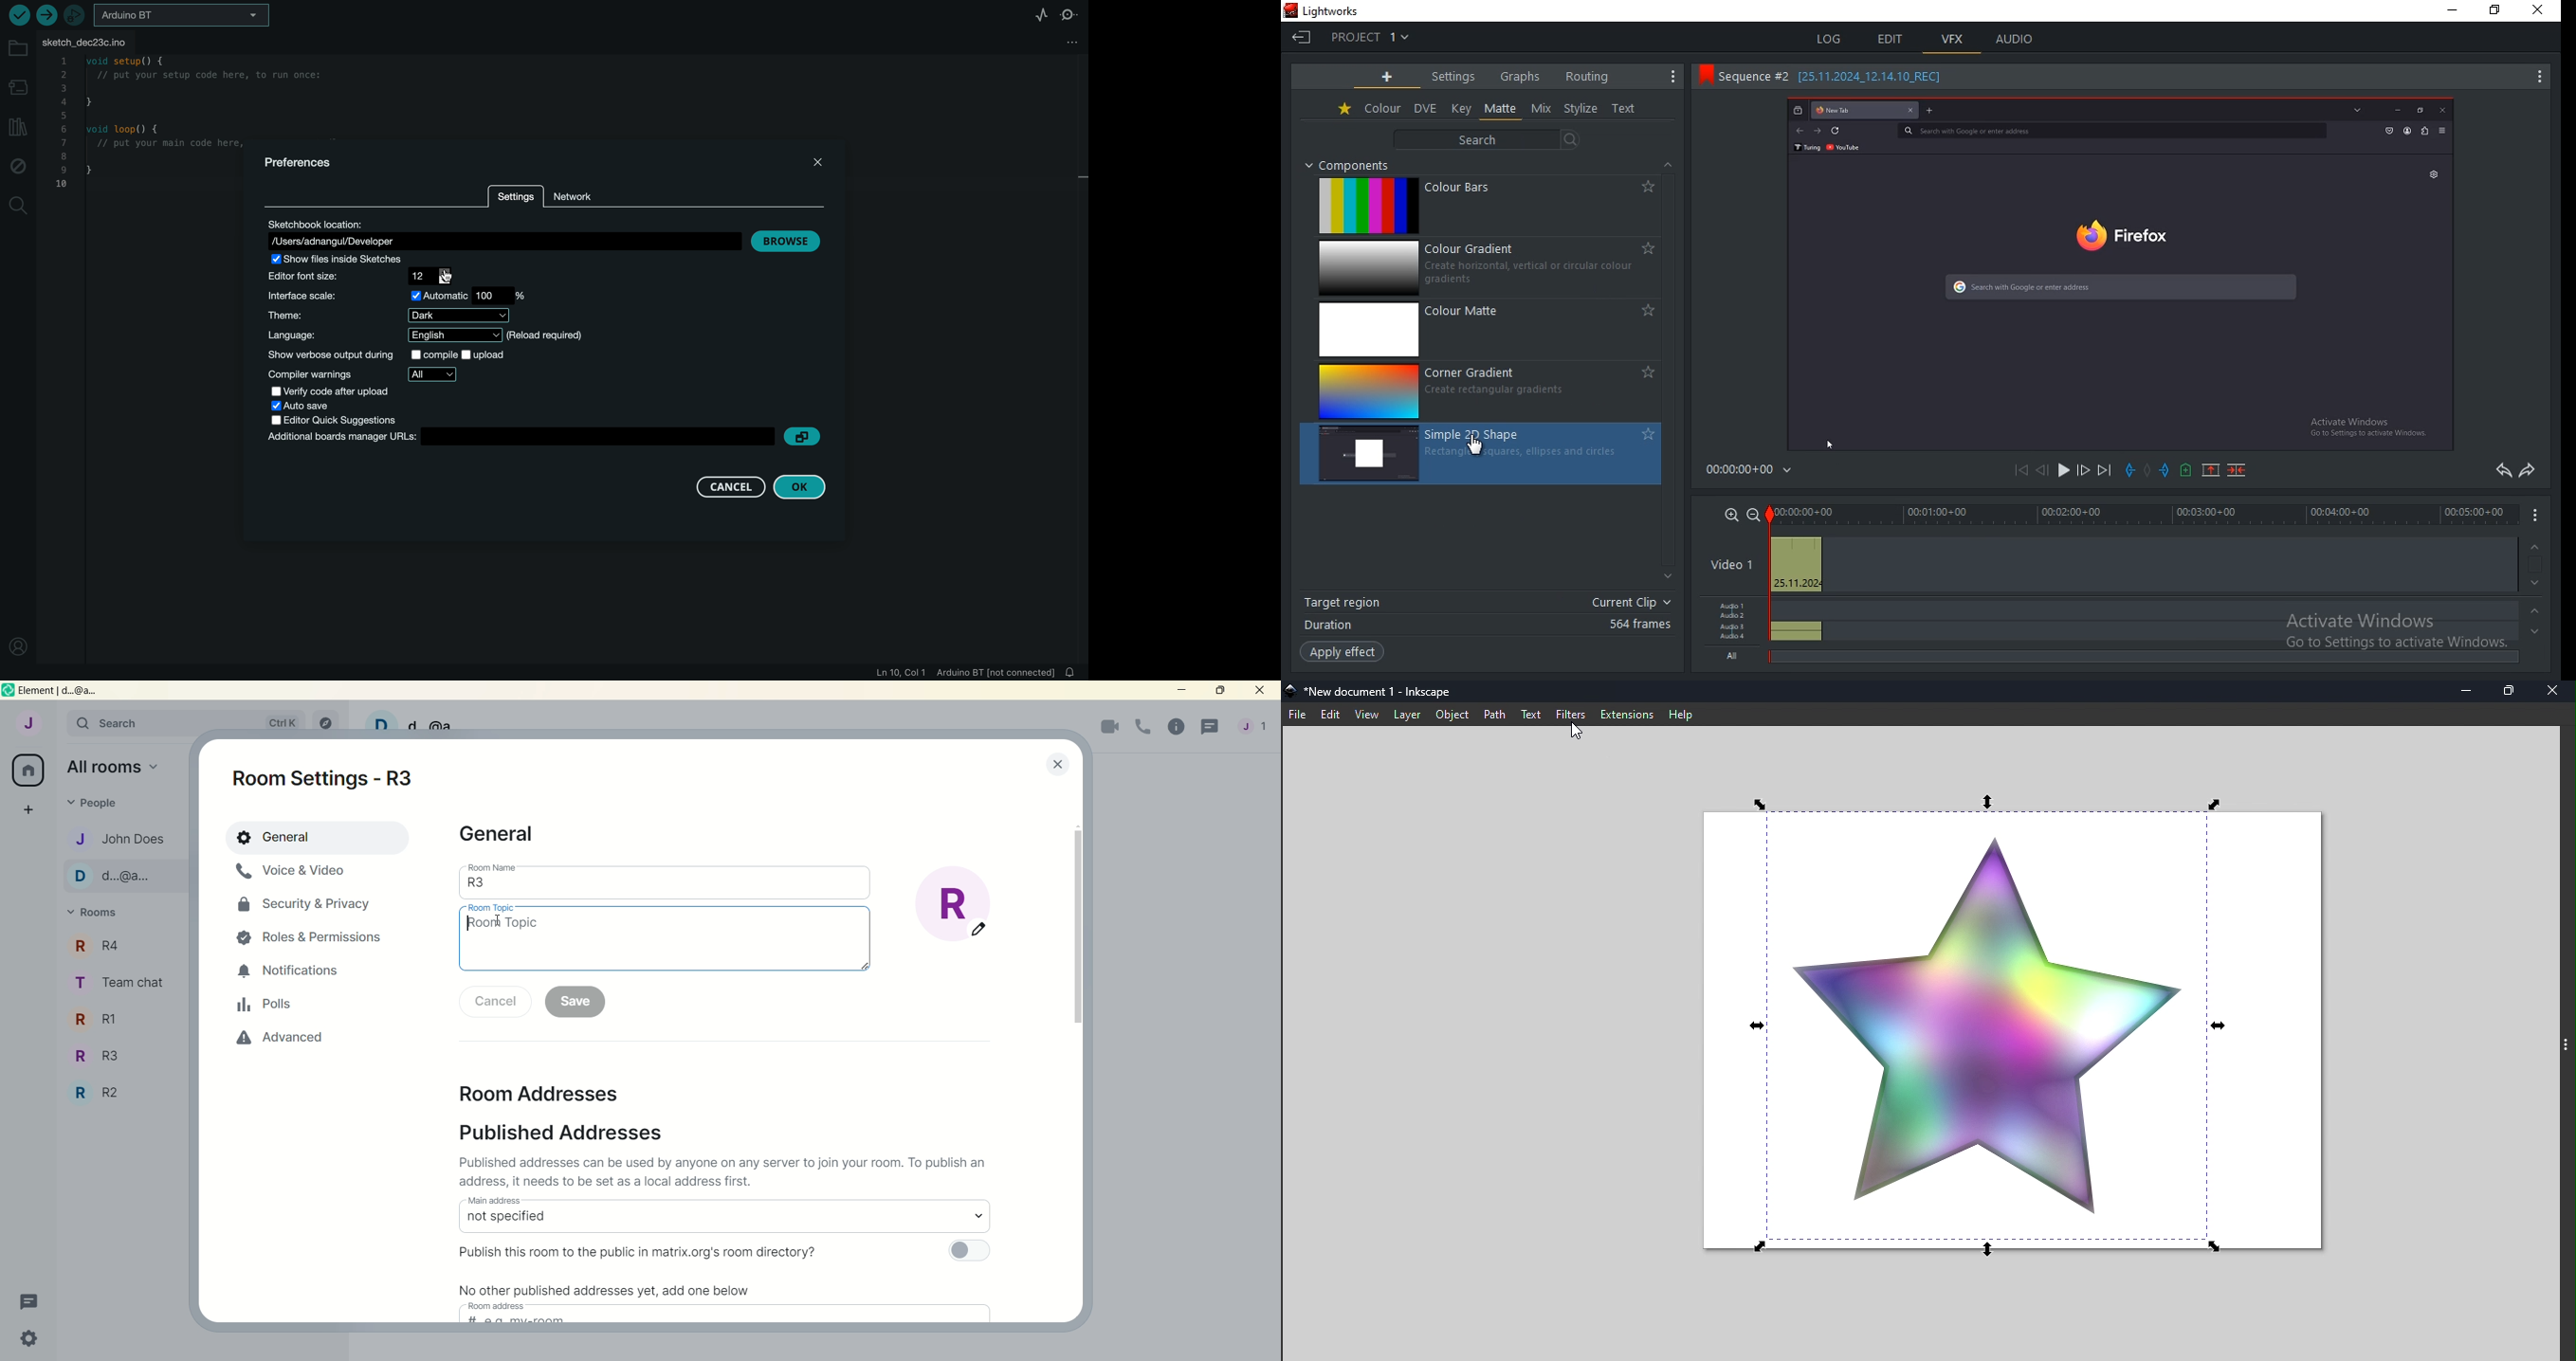 The image size is (2576, 1372). I want to click on zoom in, so click(1732, 514).